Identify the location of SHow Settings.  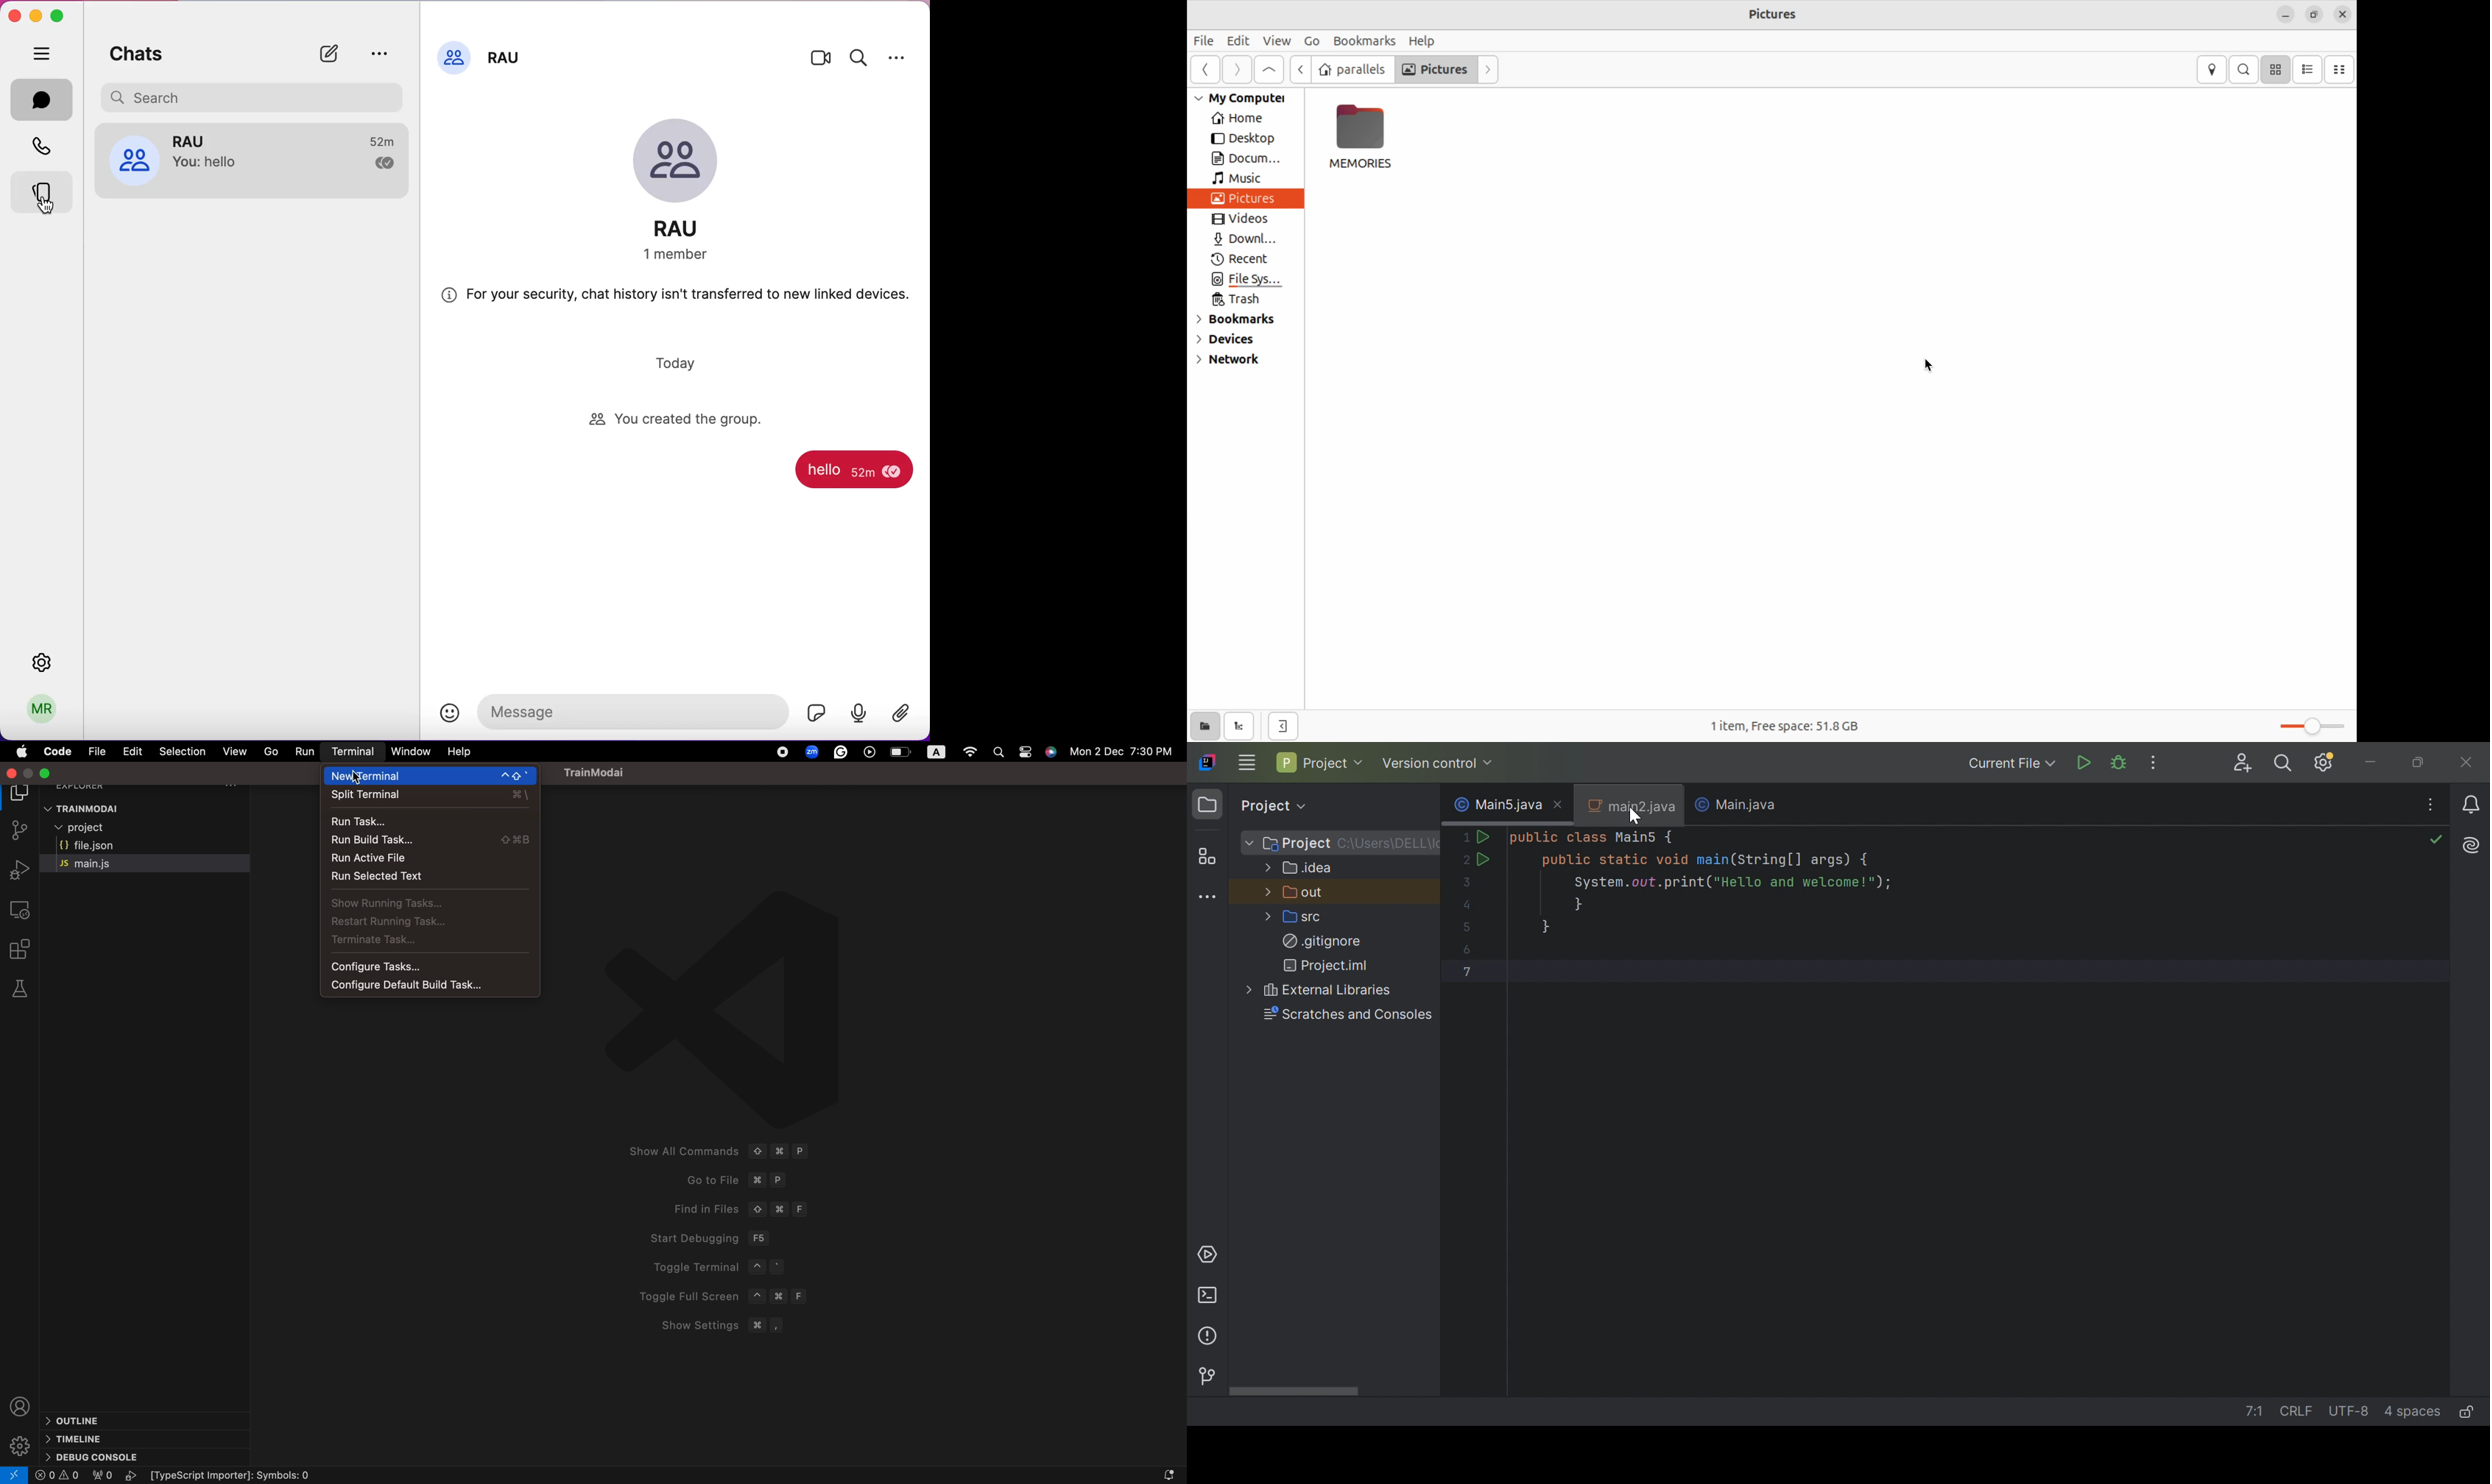
(715, 1326).